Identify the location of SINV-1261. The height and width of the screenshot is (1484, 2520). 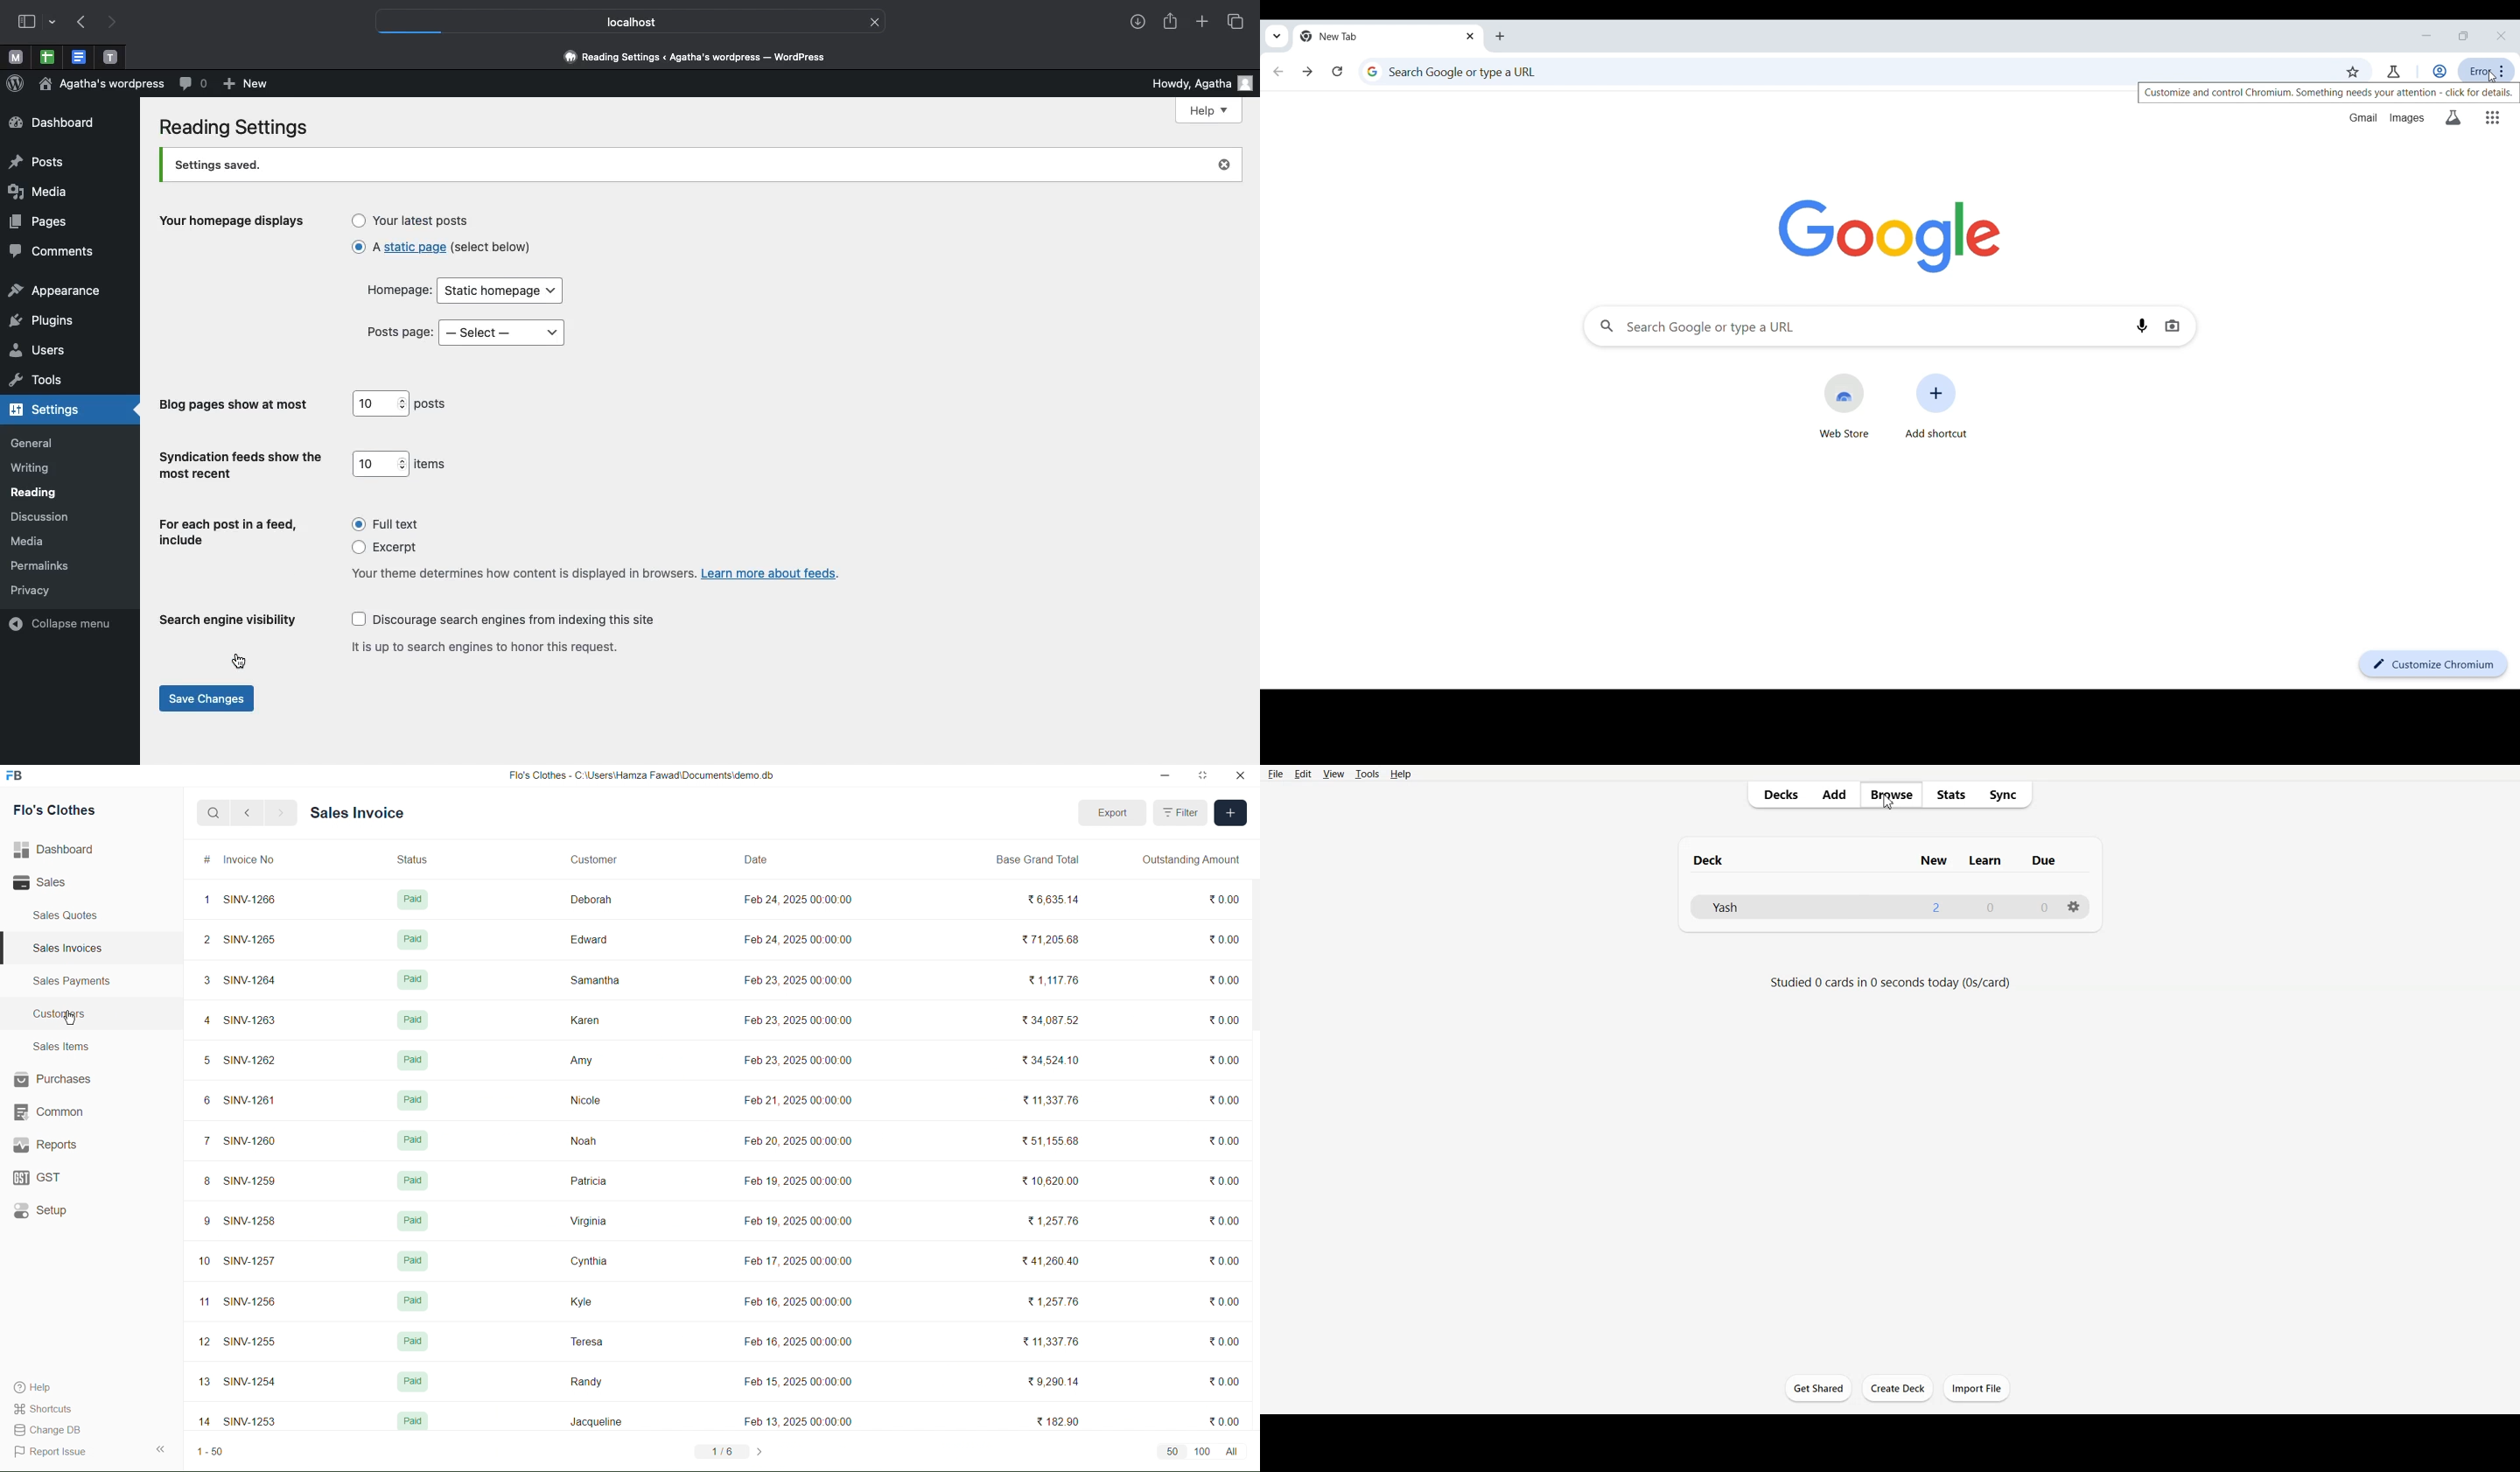
(249, 1099).